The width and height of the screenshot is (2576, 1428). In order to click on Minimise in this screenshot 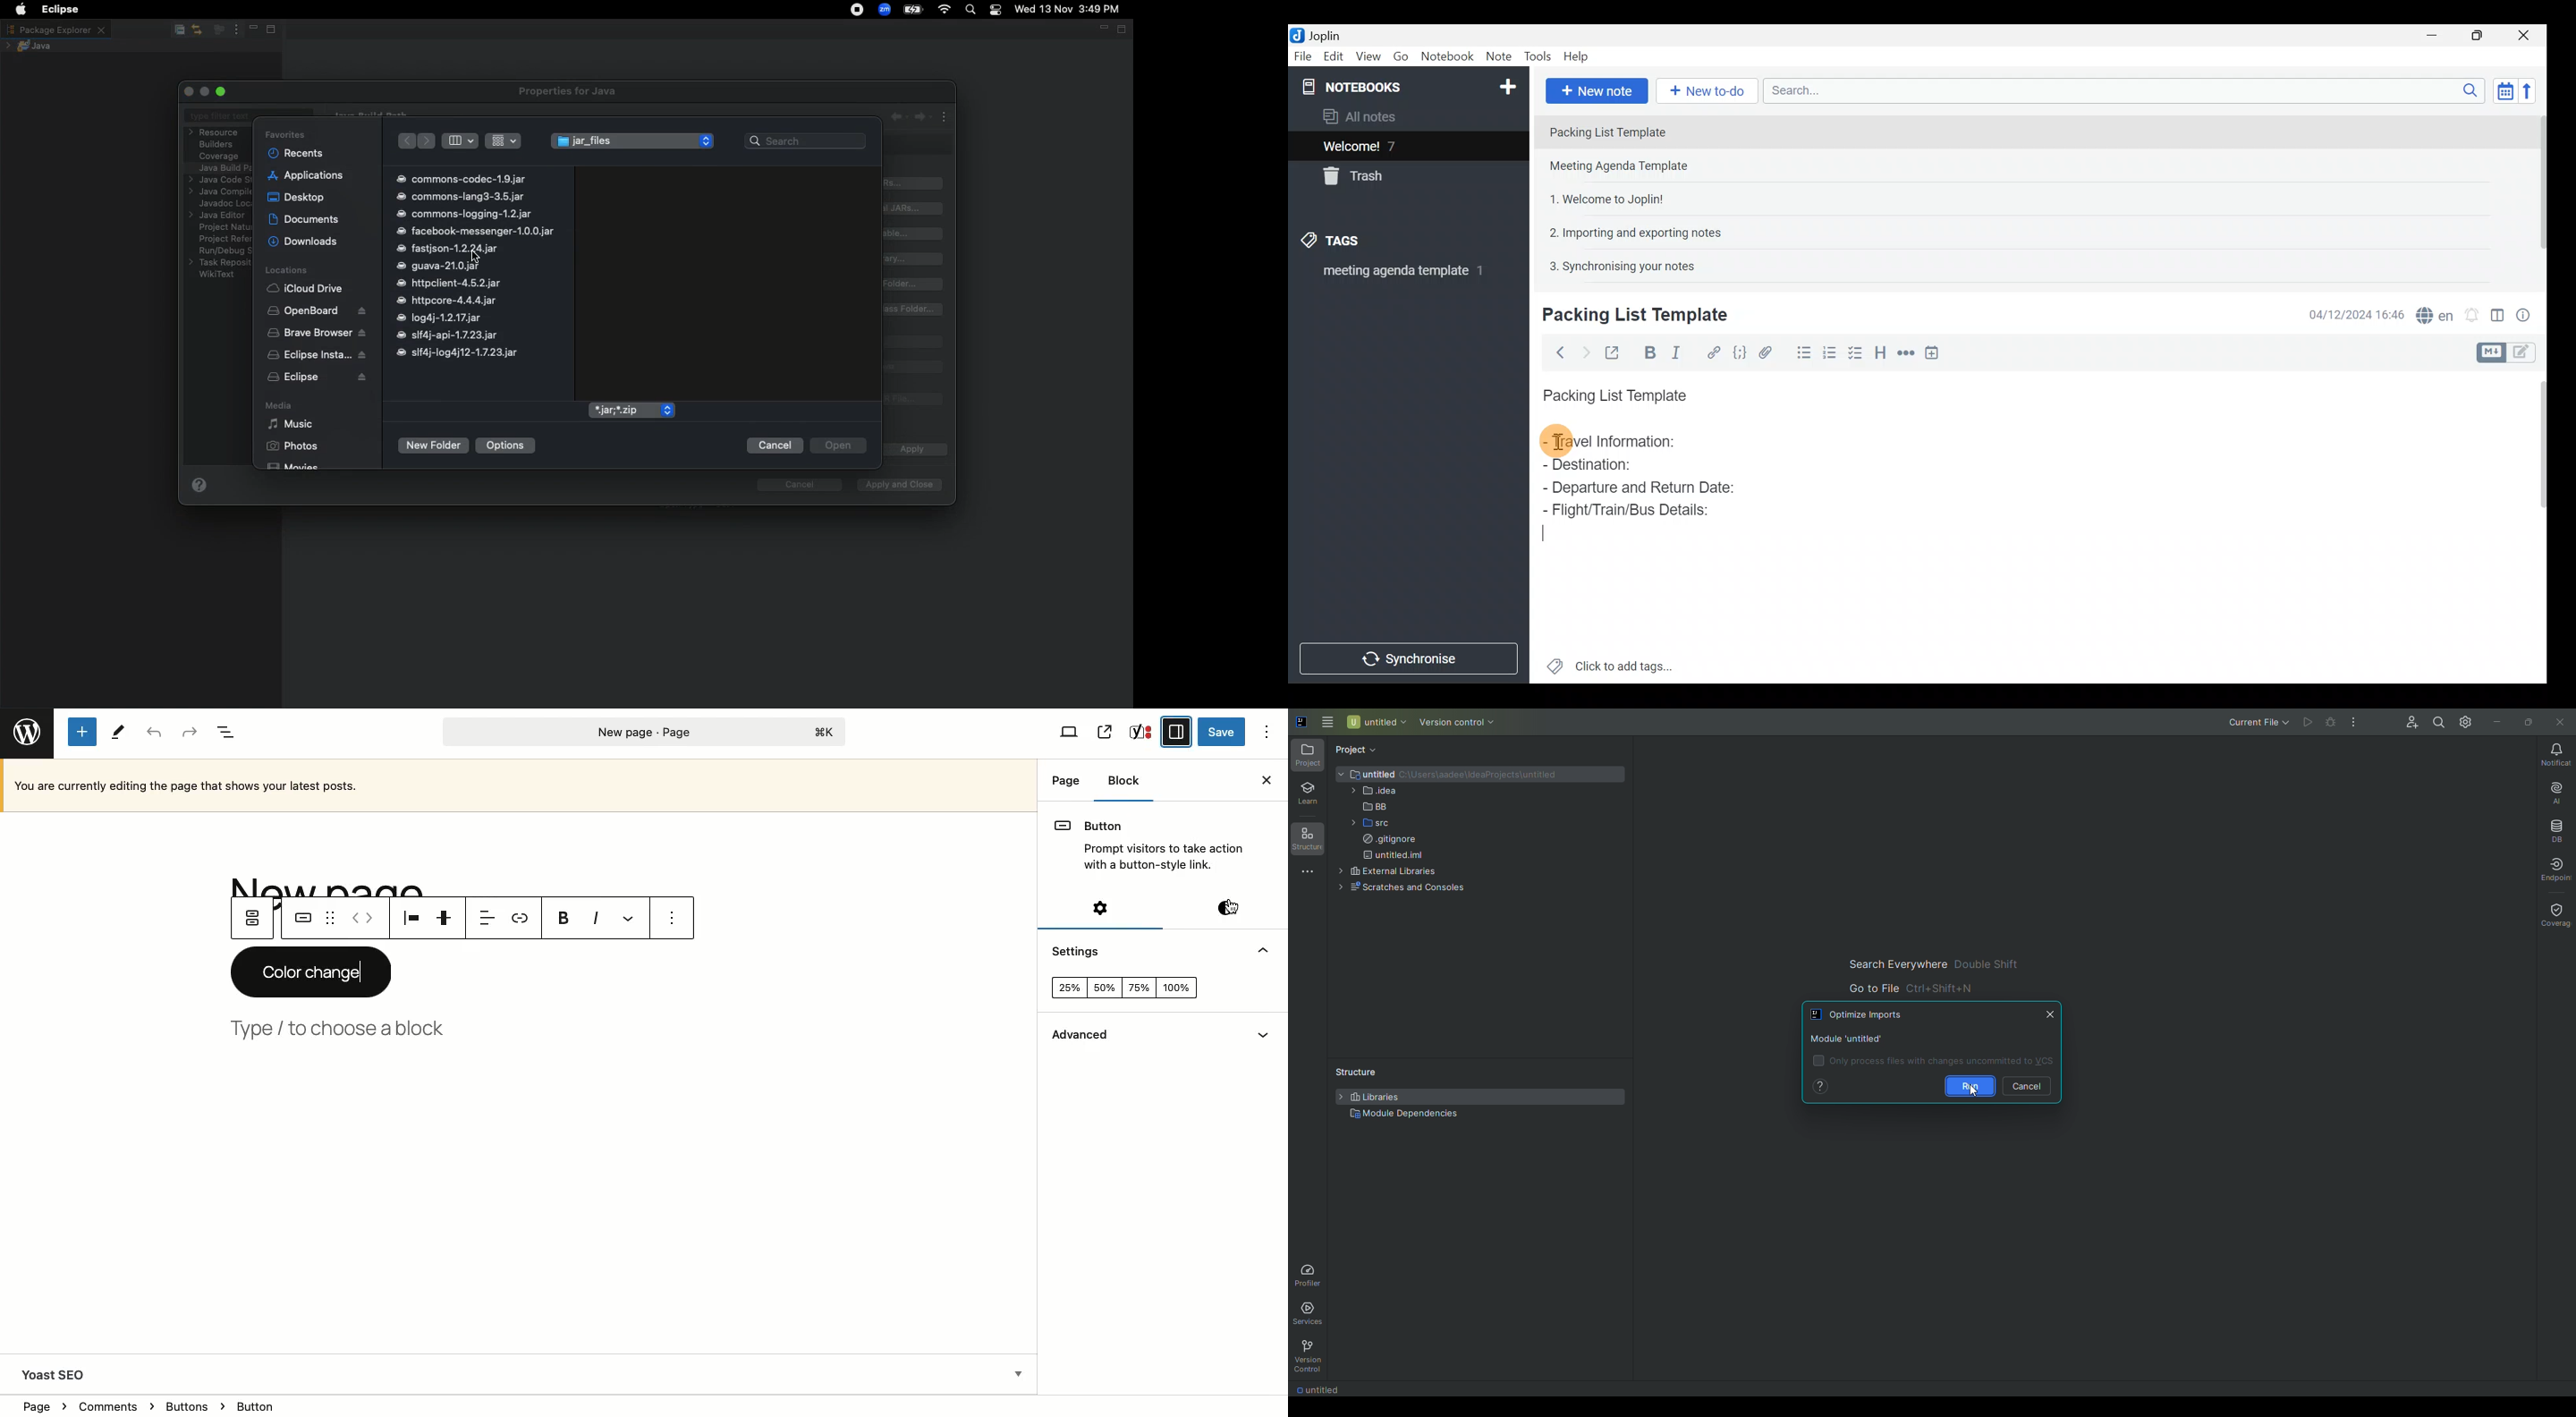, I will do `click(2438, 37)`.